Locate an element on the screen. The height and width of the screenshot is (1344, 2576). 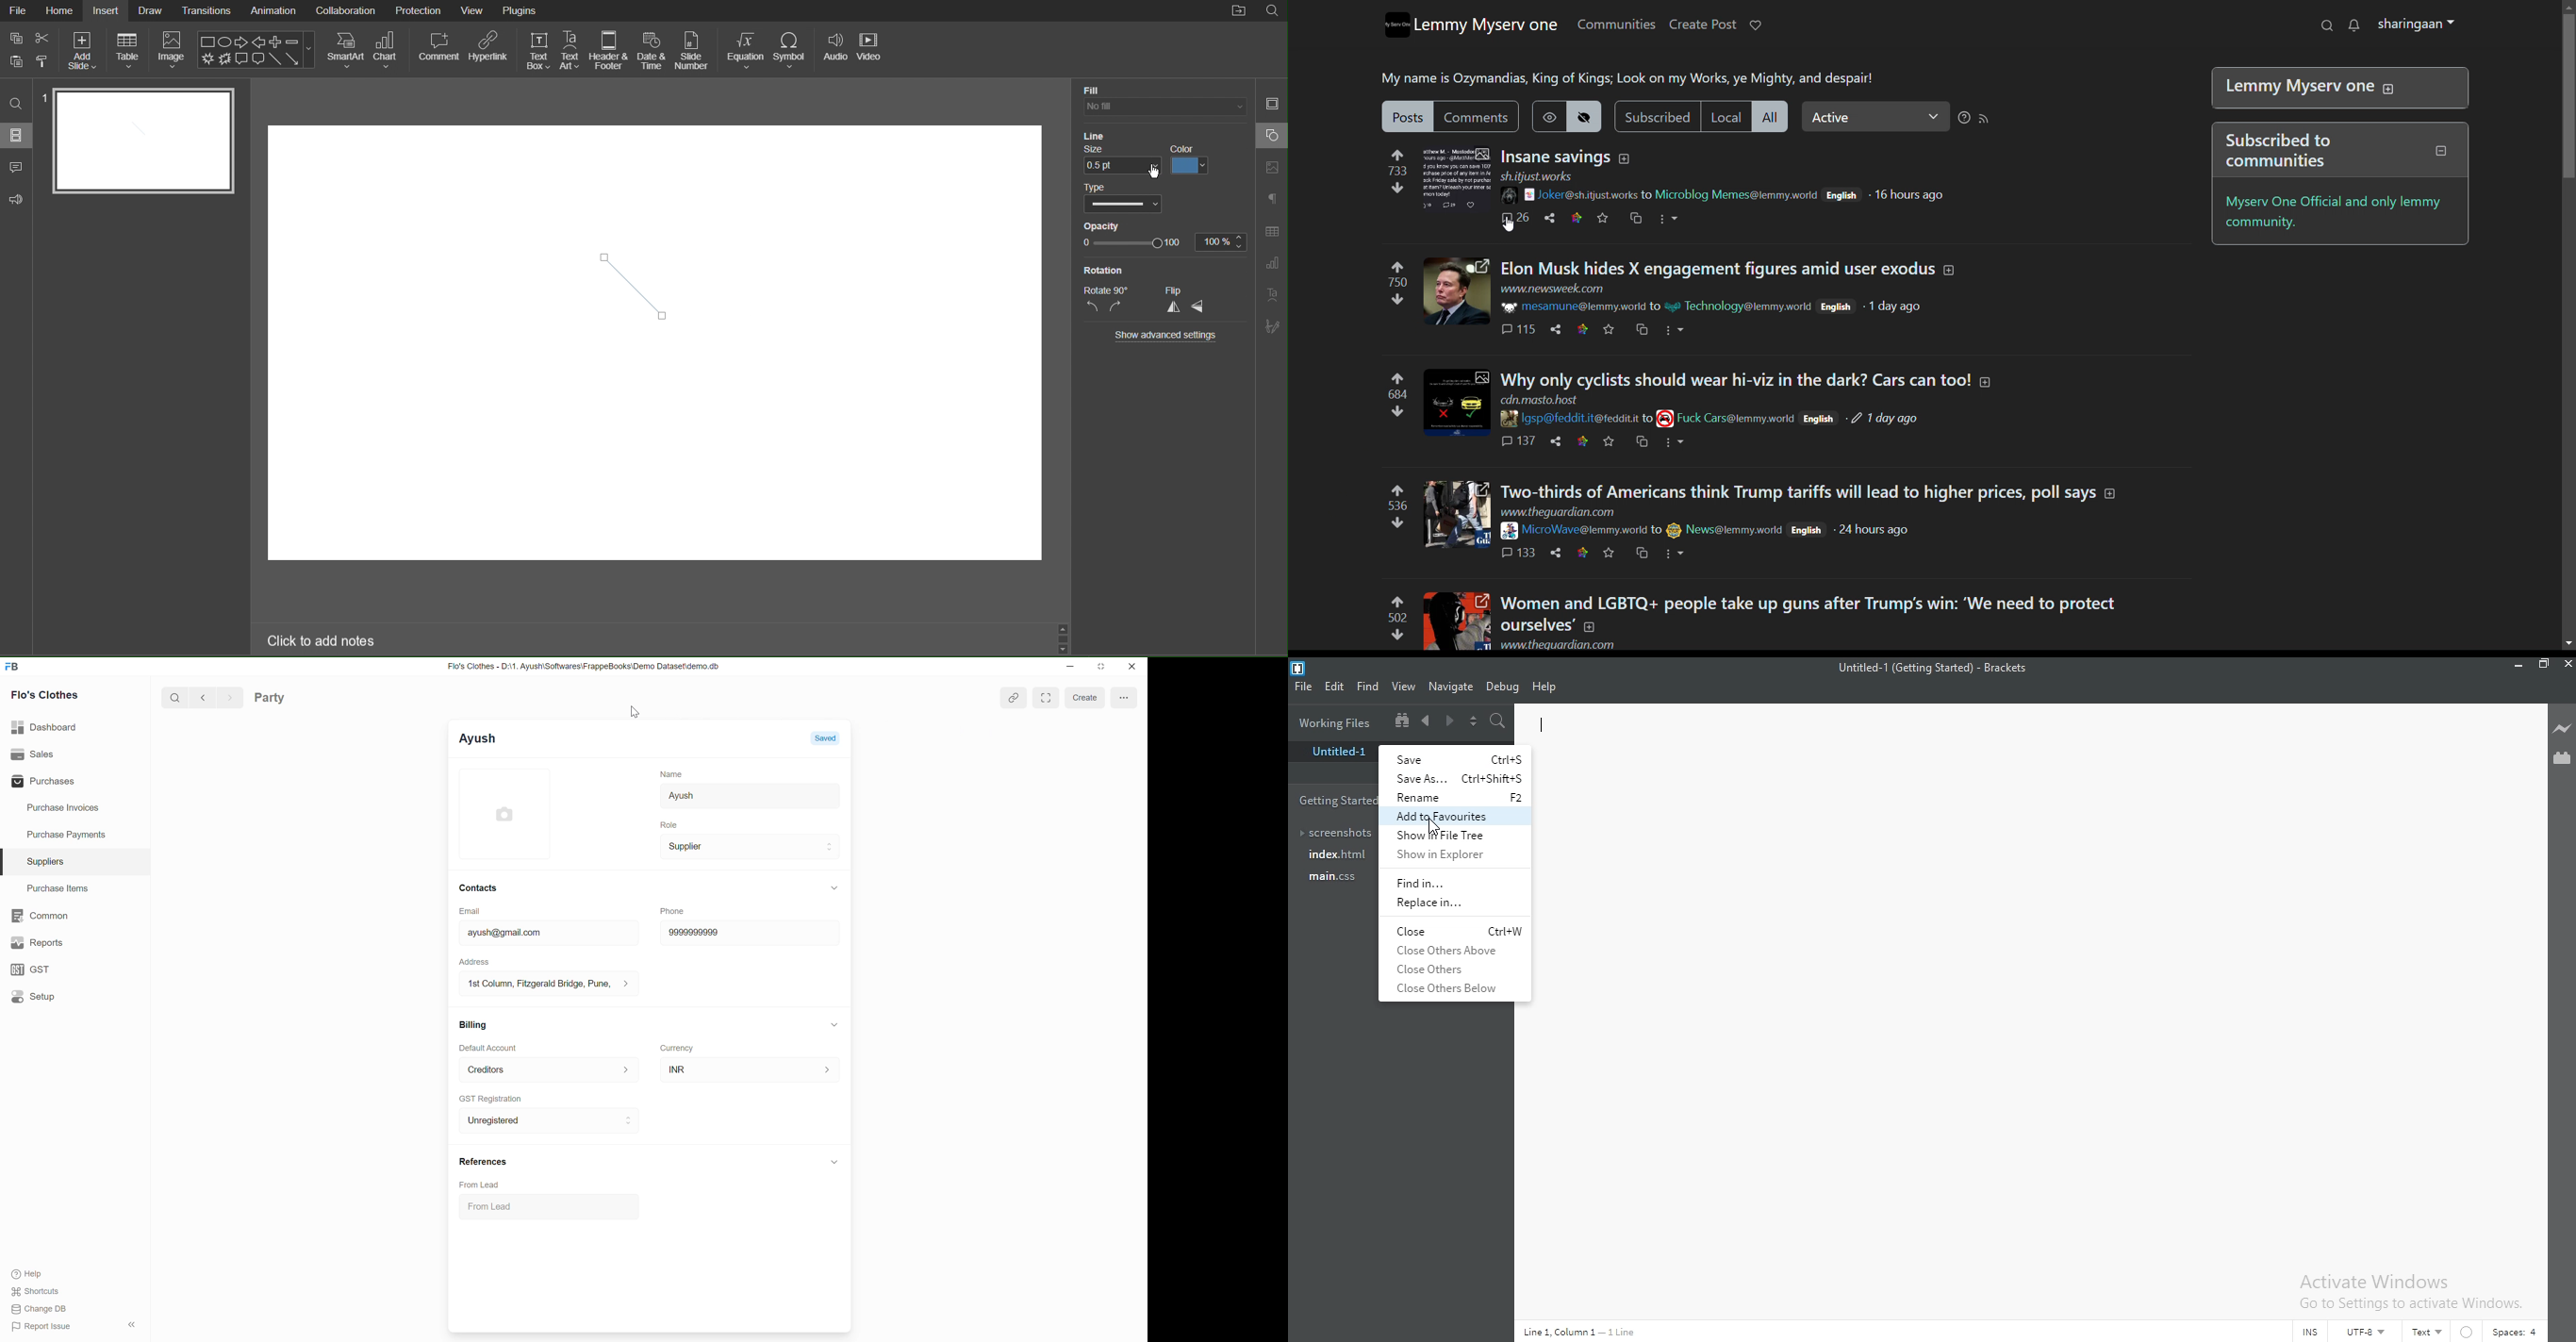
Collapse is located at coordinates (835, 888).